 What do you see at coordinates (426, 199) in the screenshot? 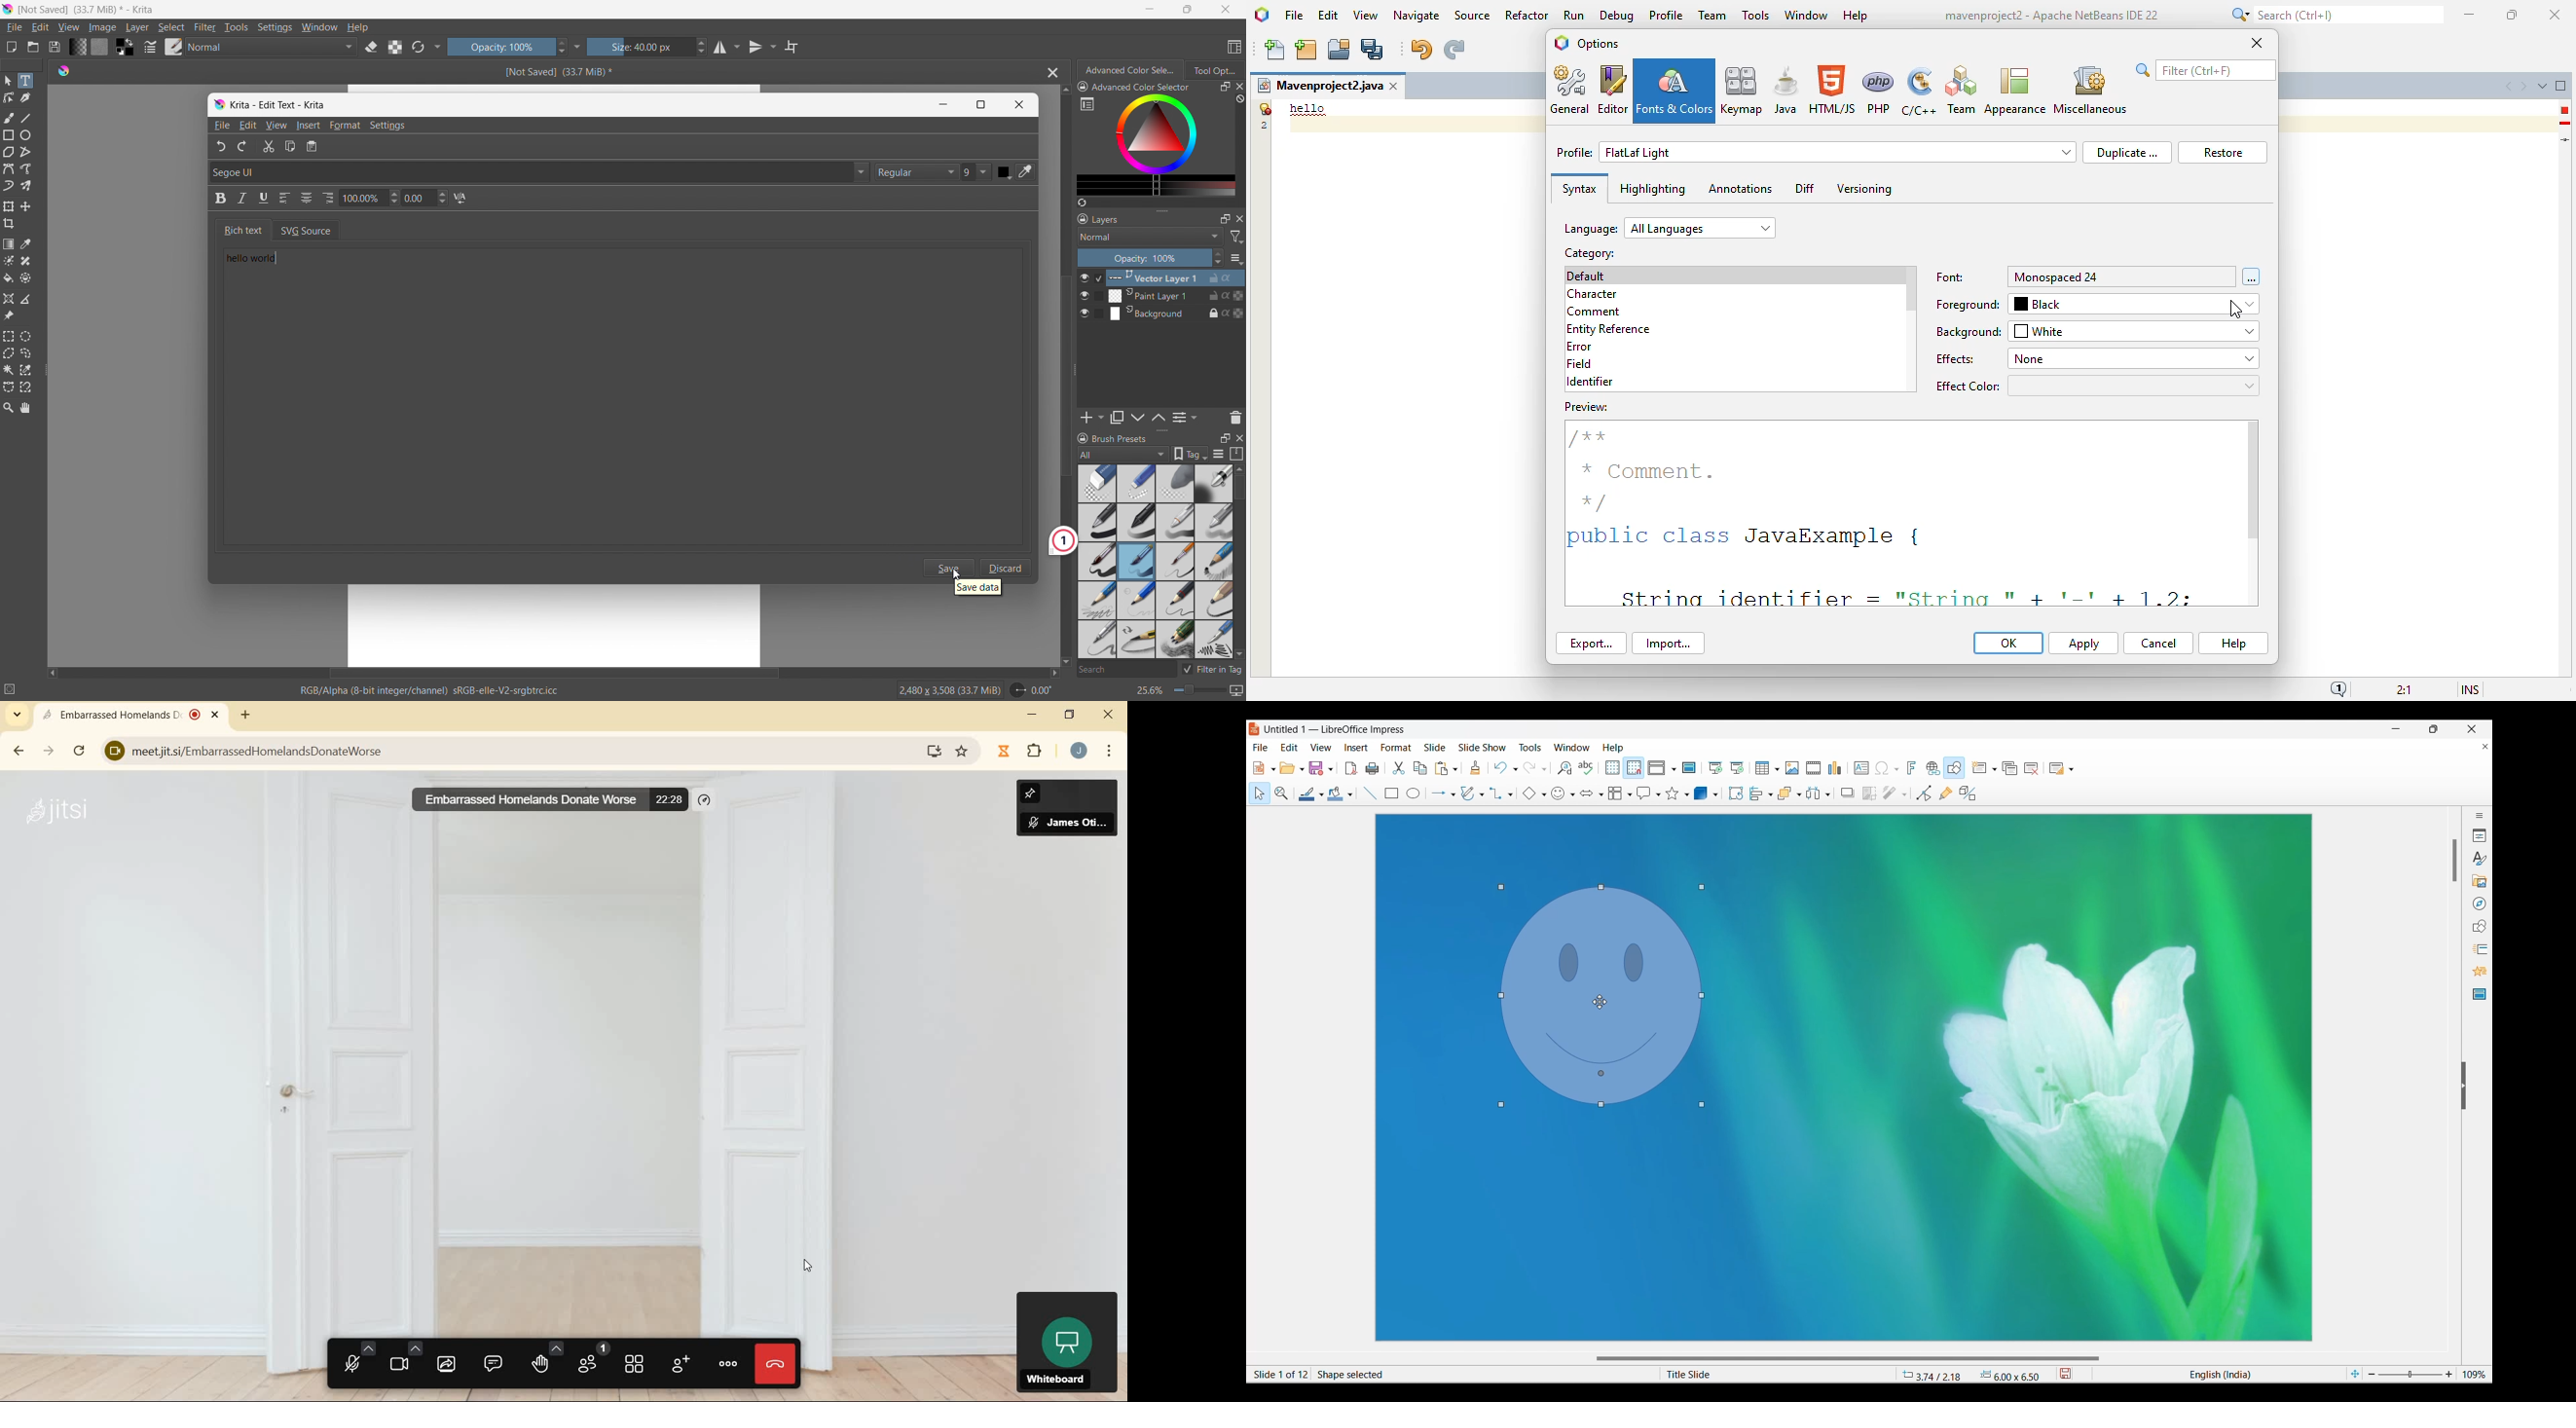
I see `0.00` at bounding box center [426, 199].